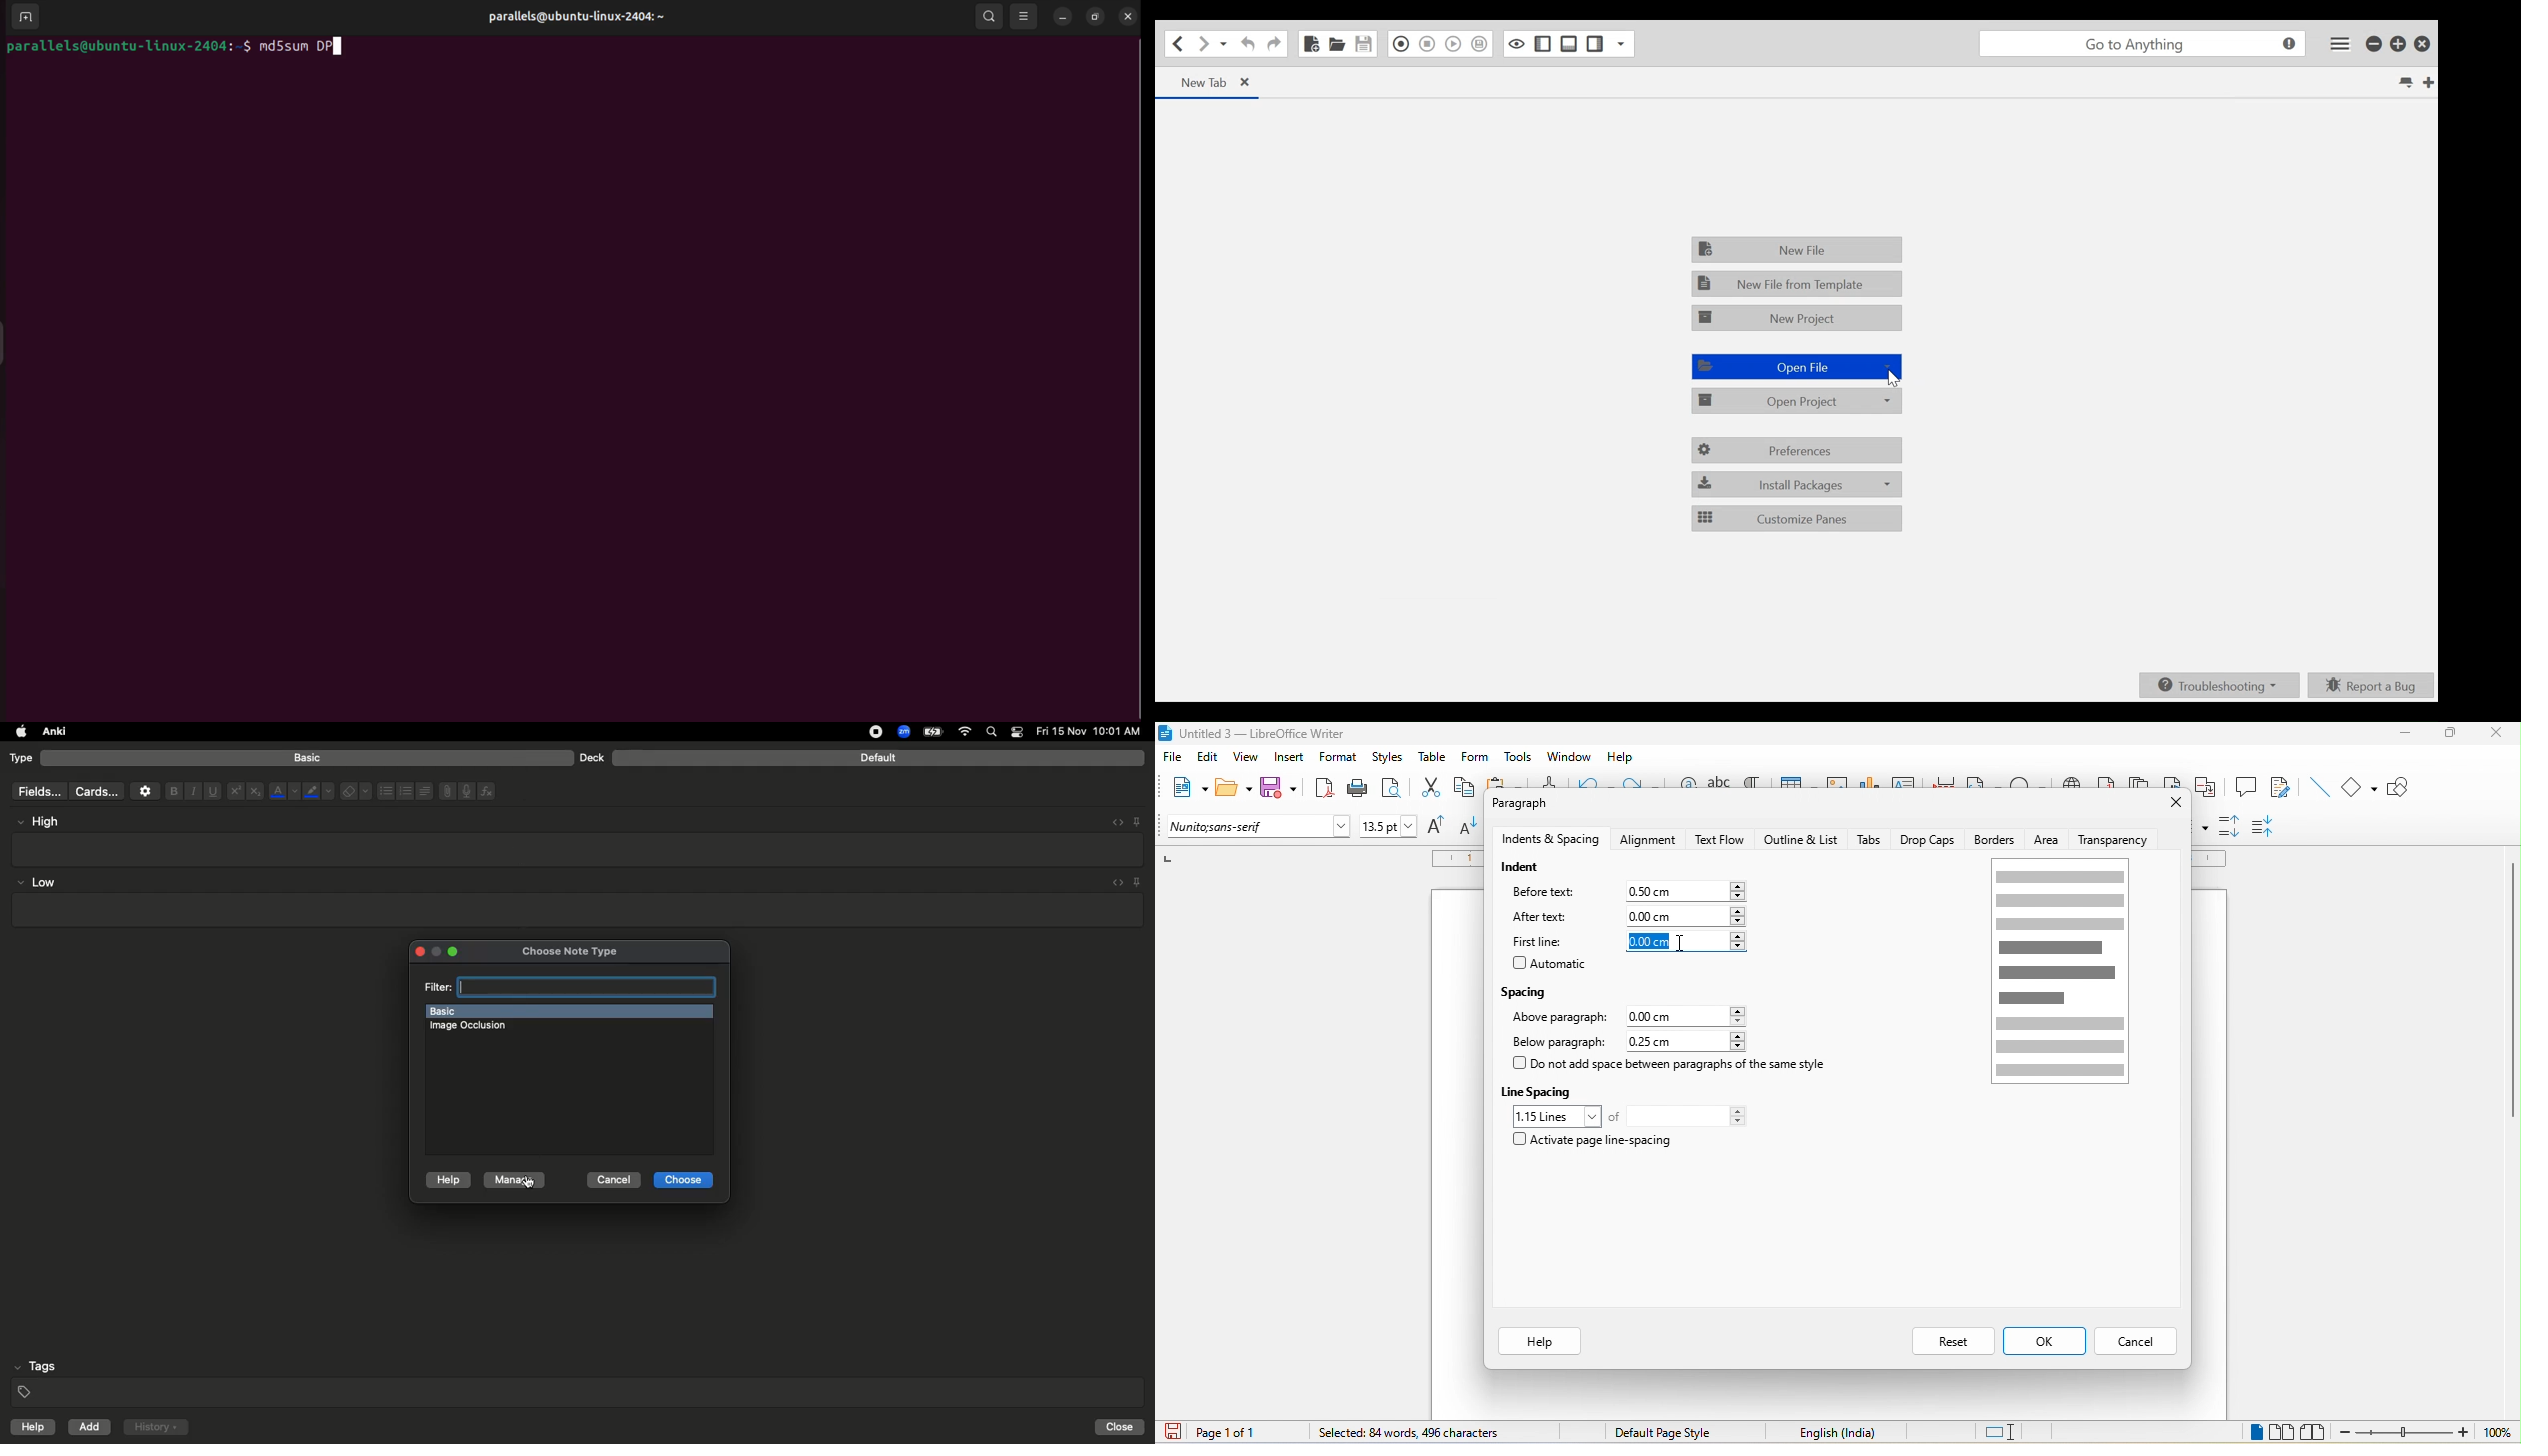 This screenshot has height=1456, width=2548. I want to click on format, so click(1338, 759).